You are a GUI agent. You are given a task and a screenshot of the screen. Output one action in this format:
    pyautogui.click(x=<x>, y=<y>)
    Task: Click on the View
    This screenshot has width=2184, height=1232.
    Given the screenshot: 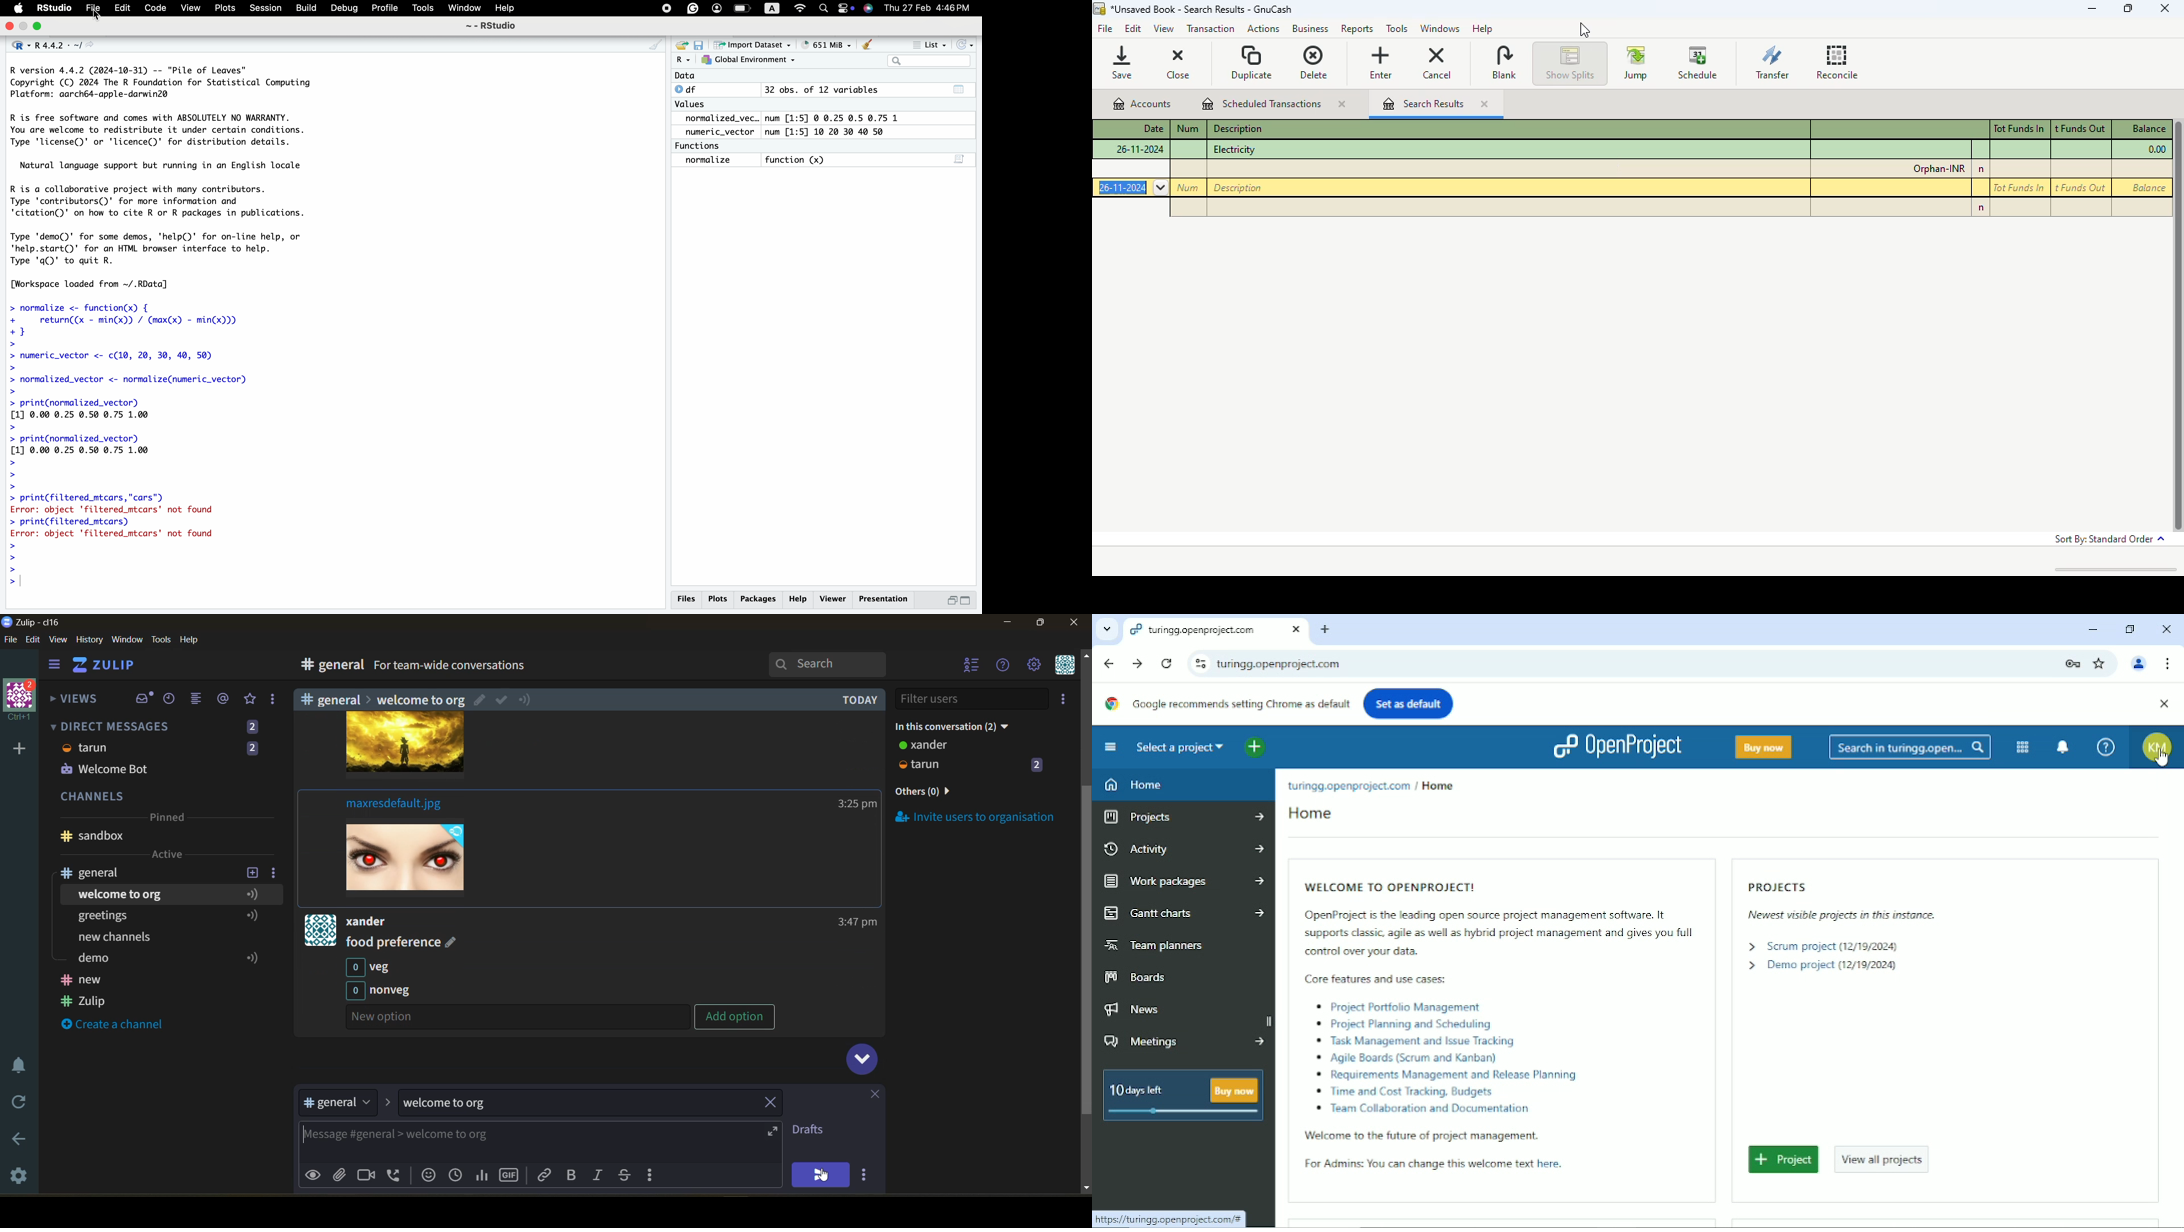 What is the action you would take?
    pyautogui.click(x=186, y=8)
    